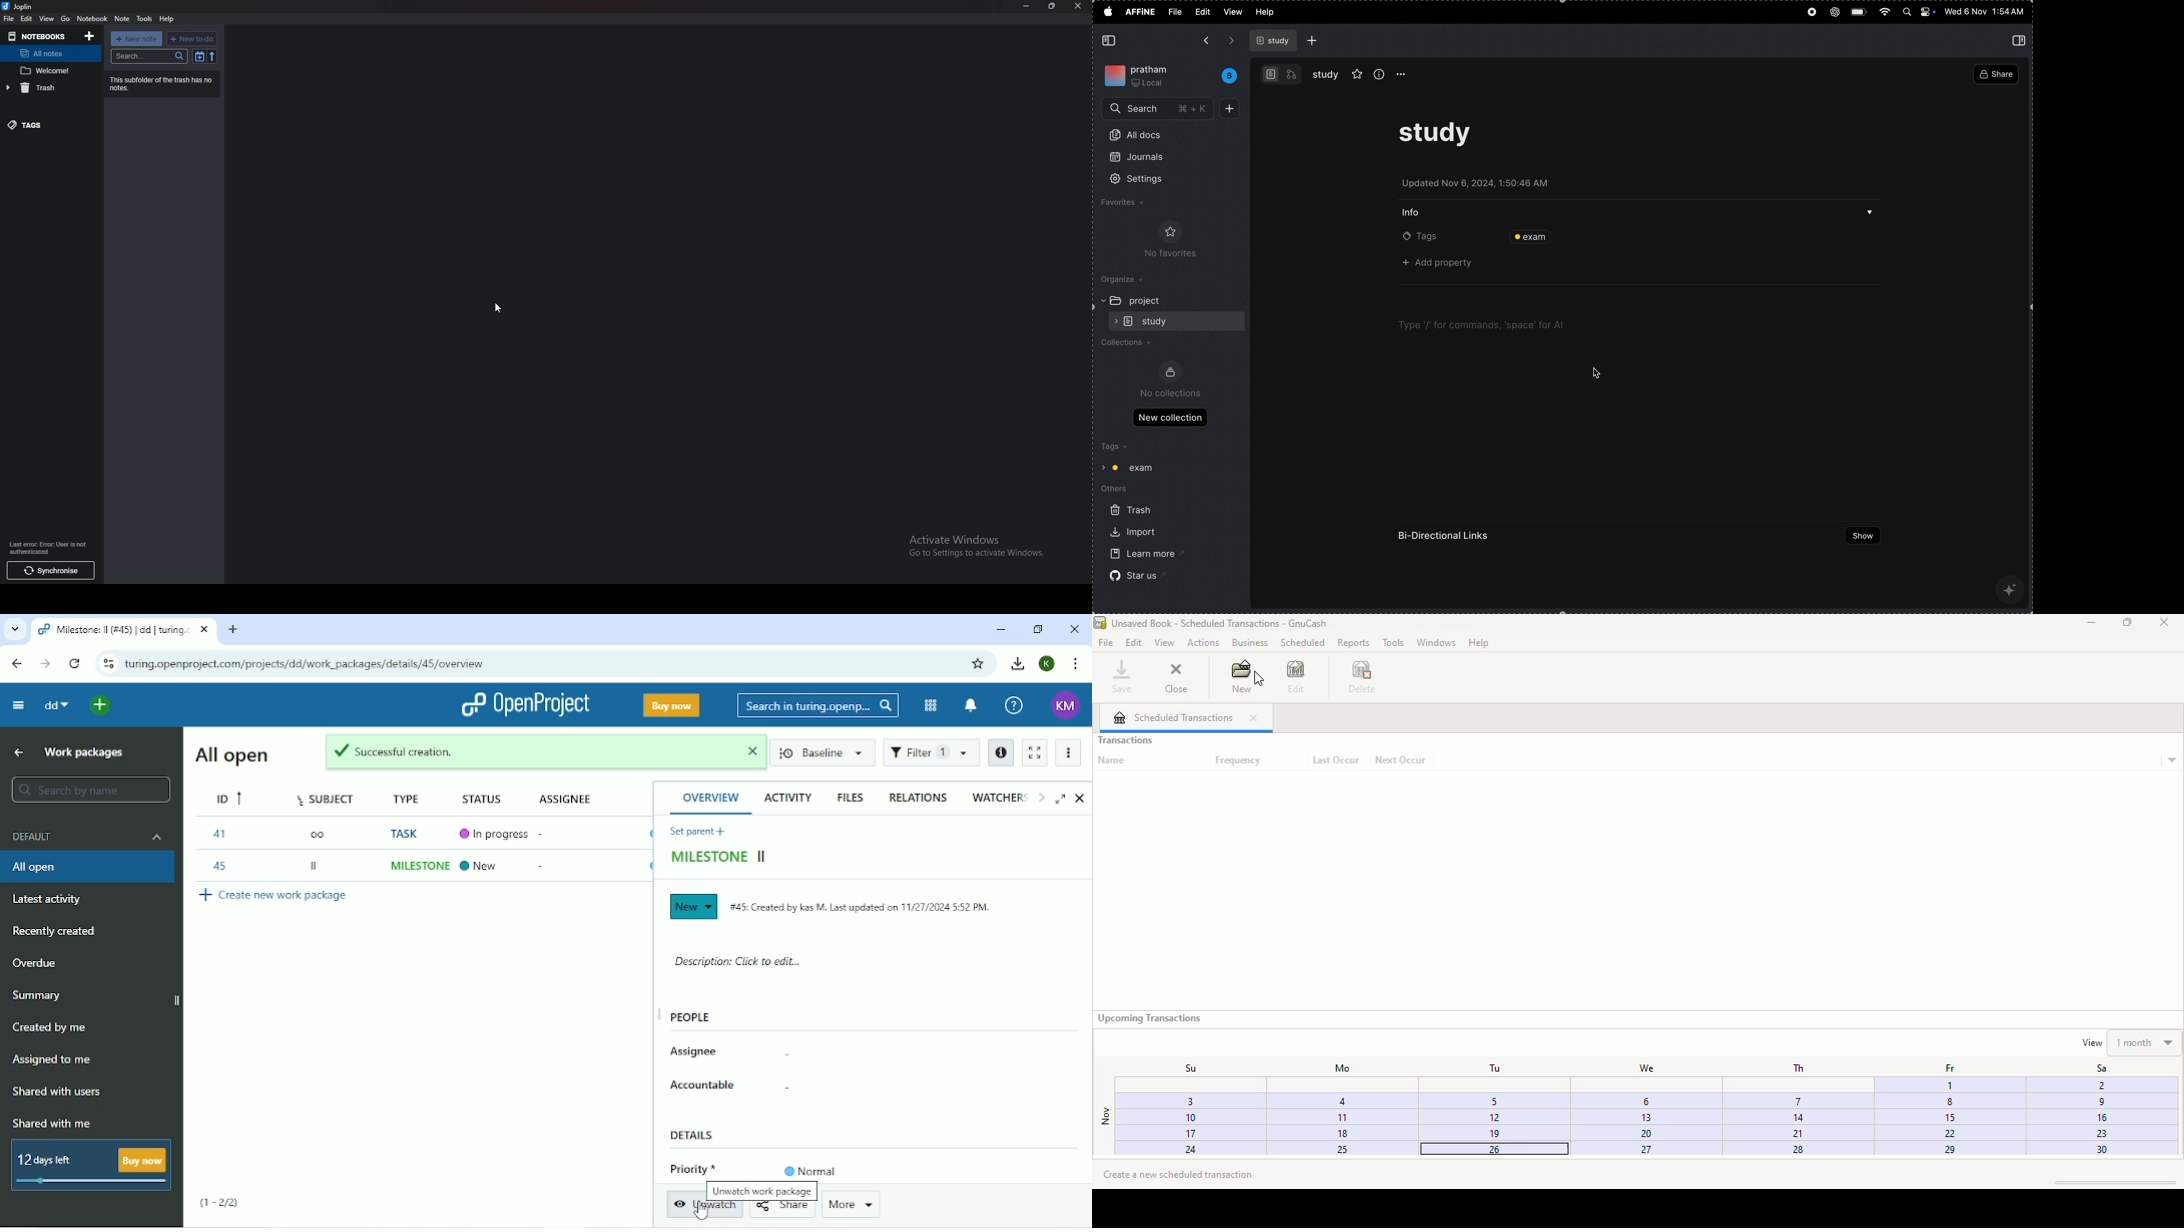  What do you see at coordinates (1342, 1133) in the screenshot?
I see `18` at bounding box center [1342, 1133].